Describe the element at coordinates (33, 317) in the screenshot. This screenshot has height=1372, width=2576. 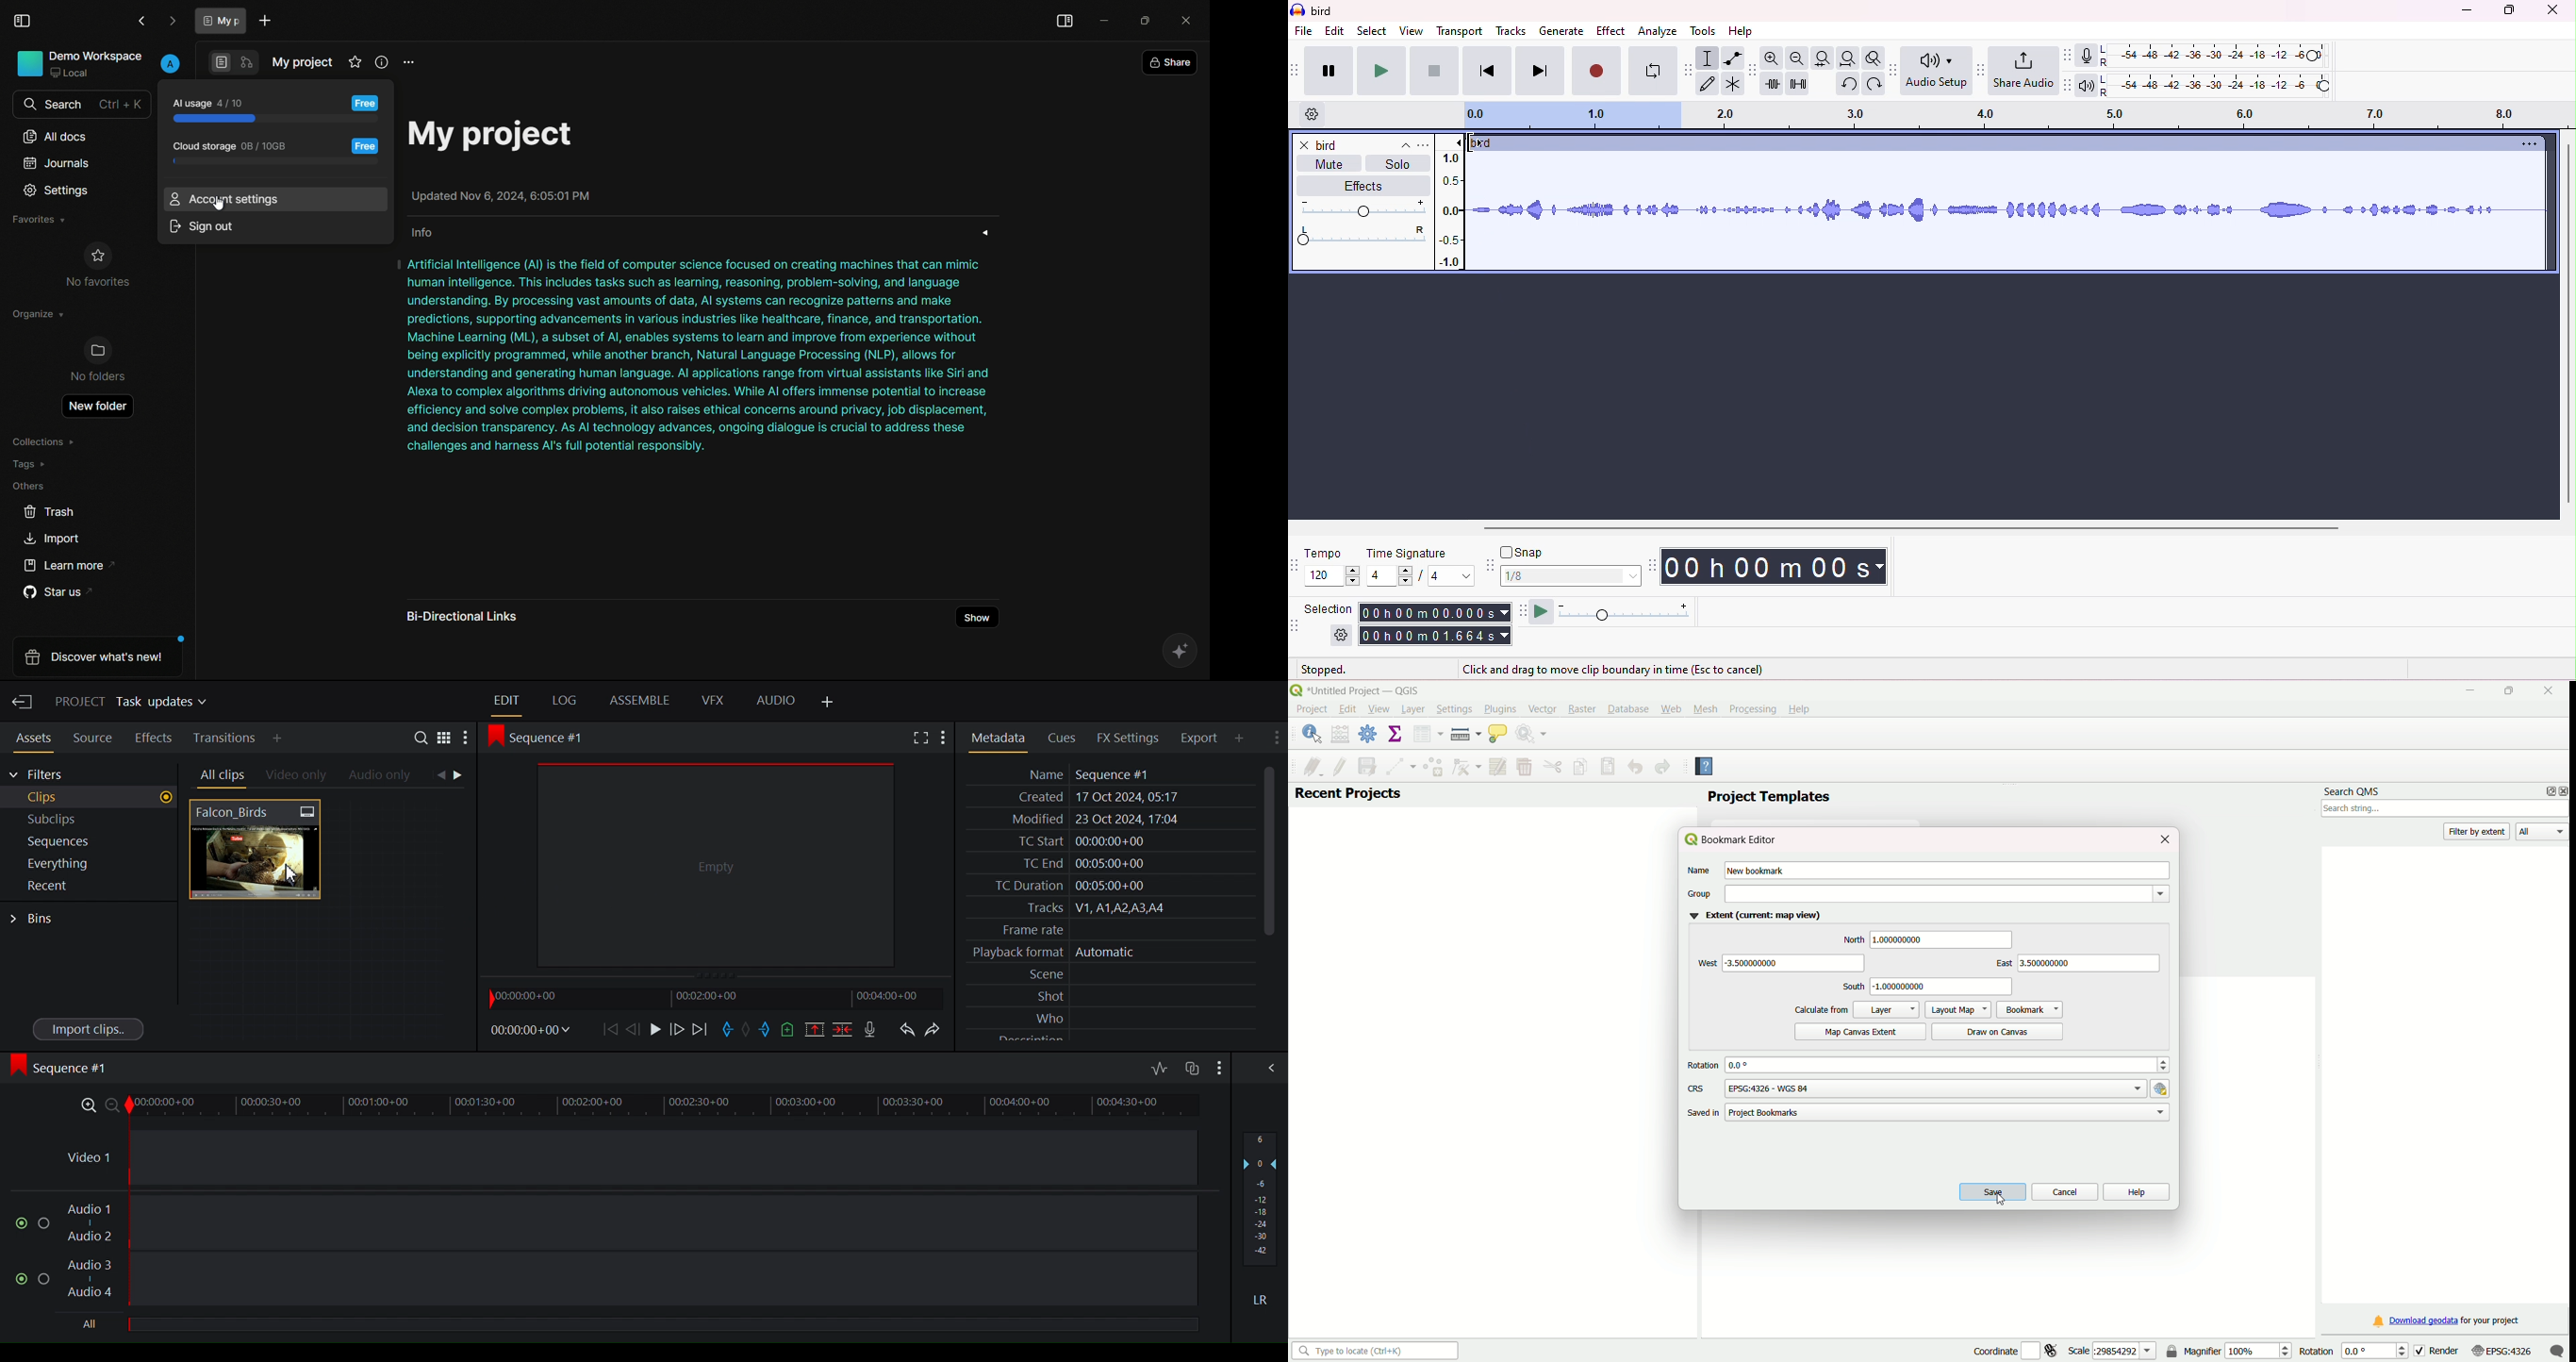
I see `organize` at that location.